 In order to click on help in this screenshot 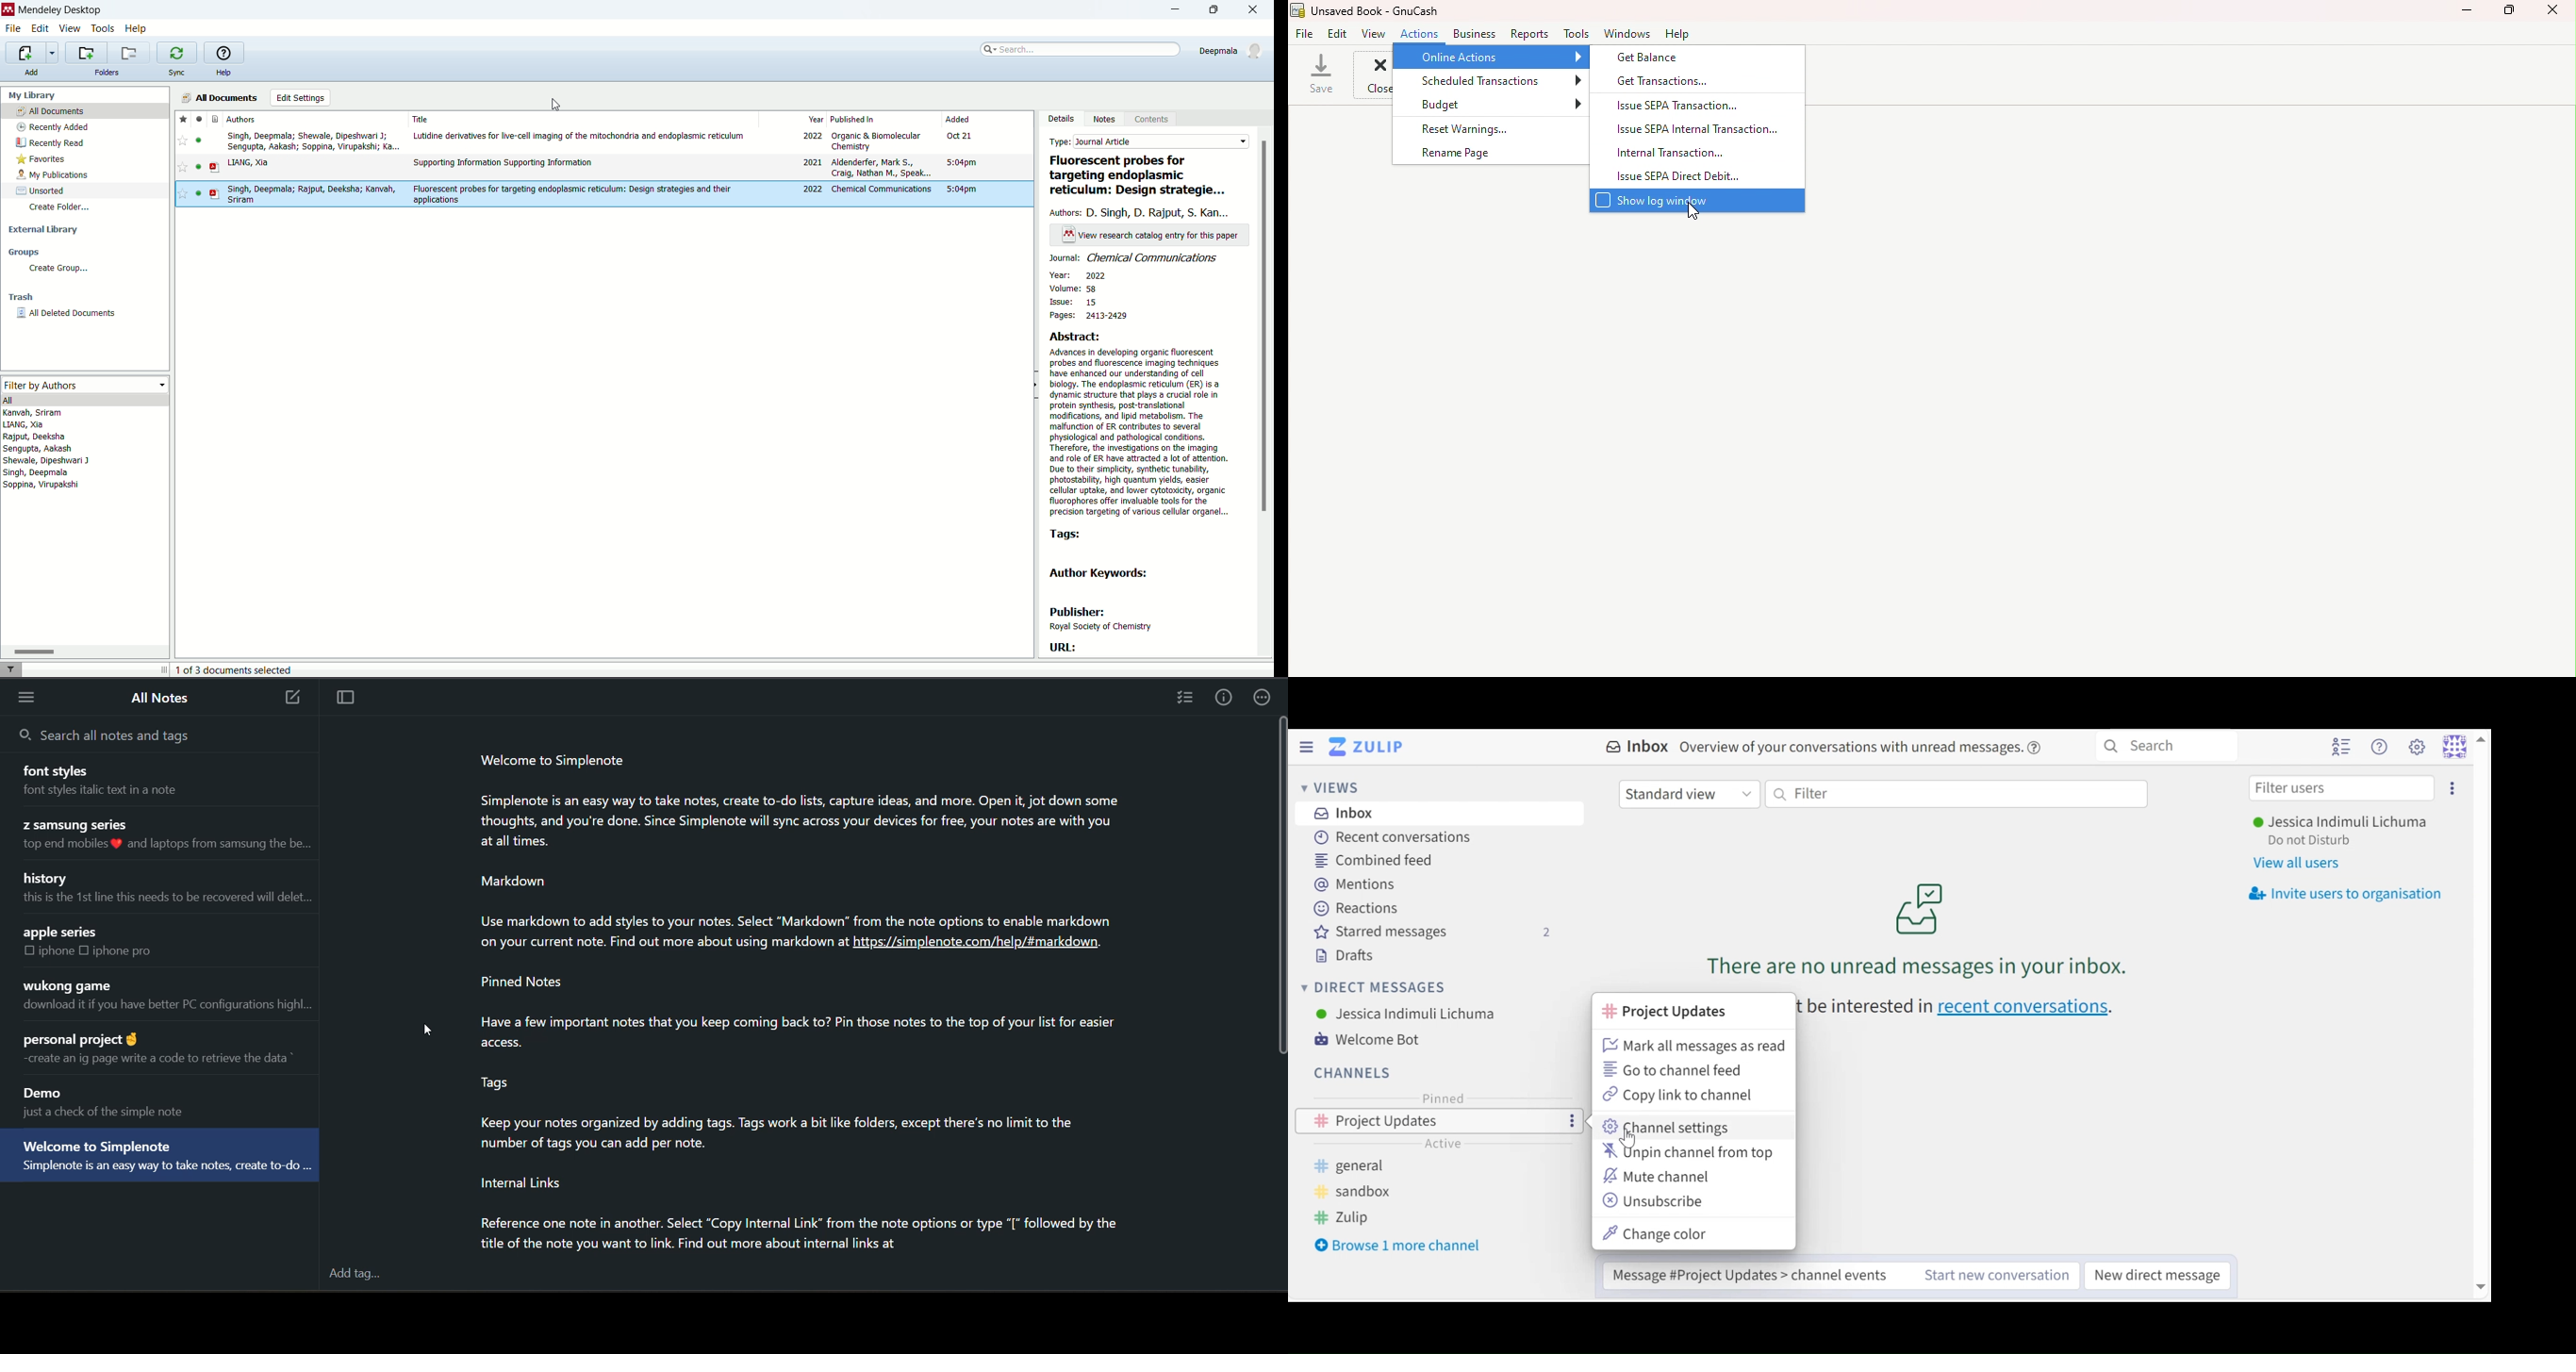, I will do `click(136, 29)`.